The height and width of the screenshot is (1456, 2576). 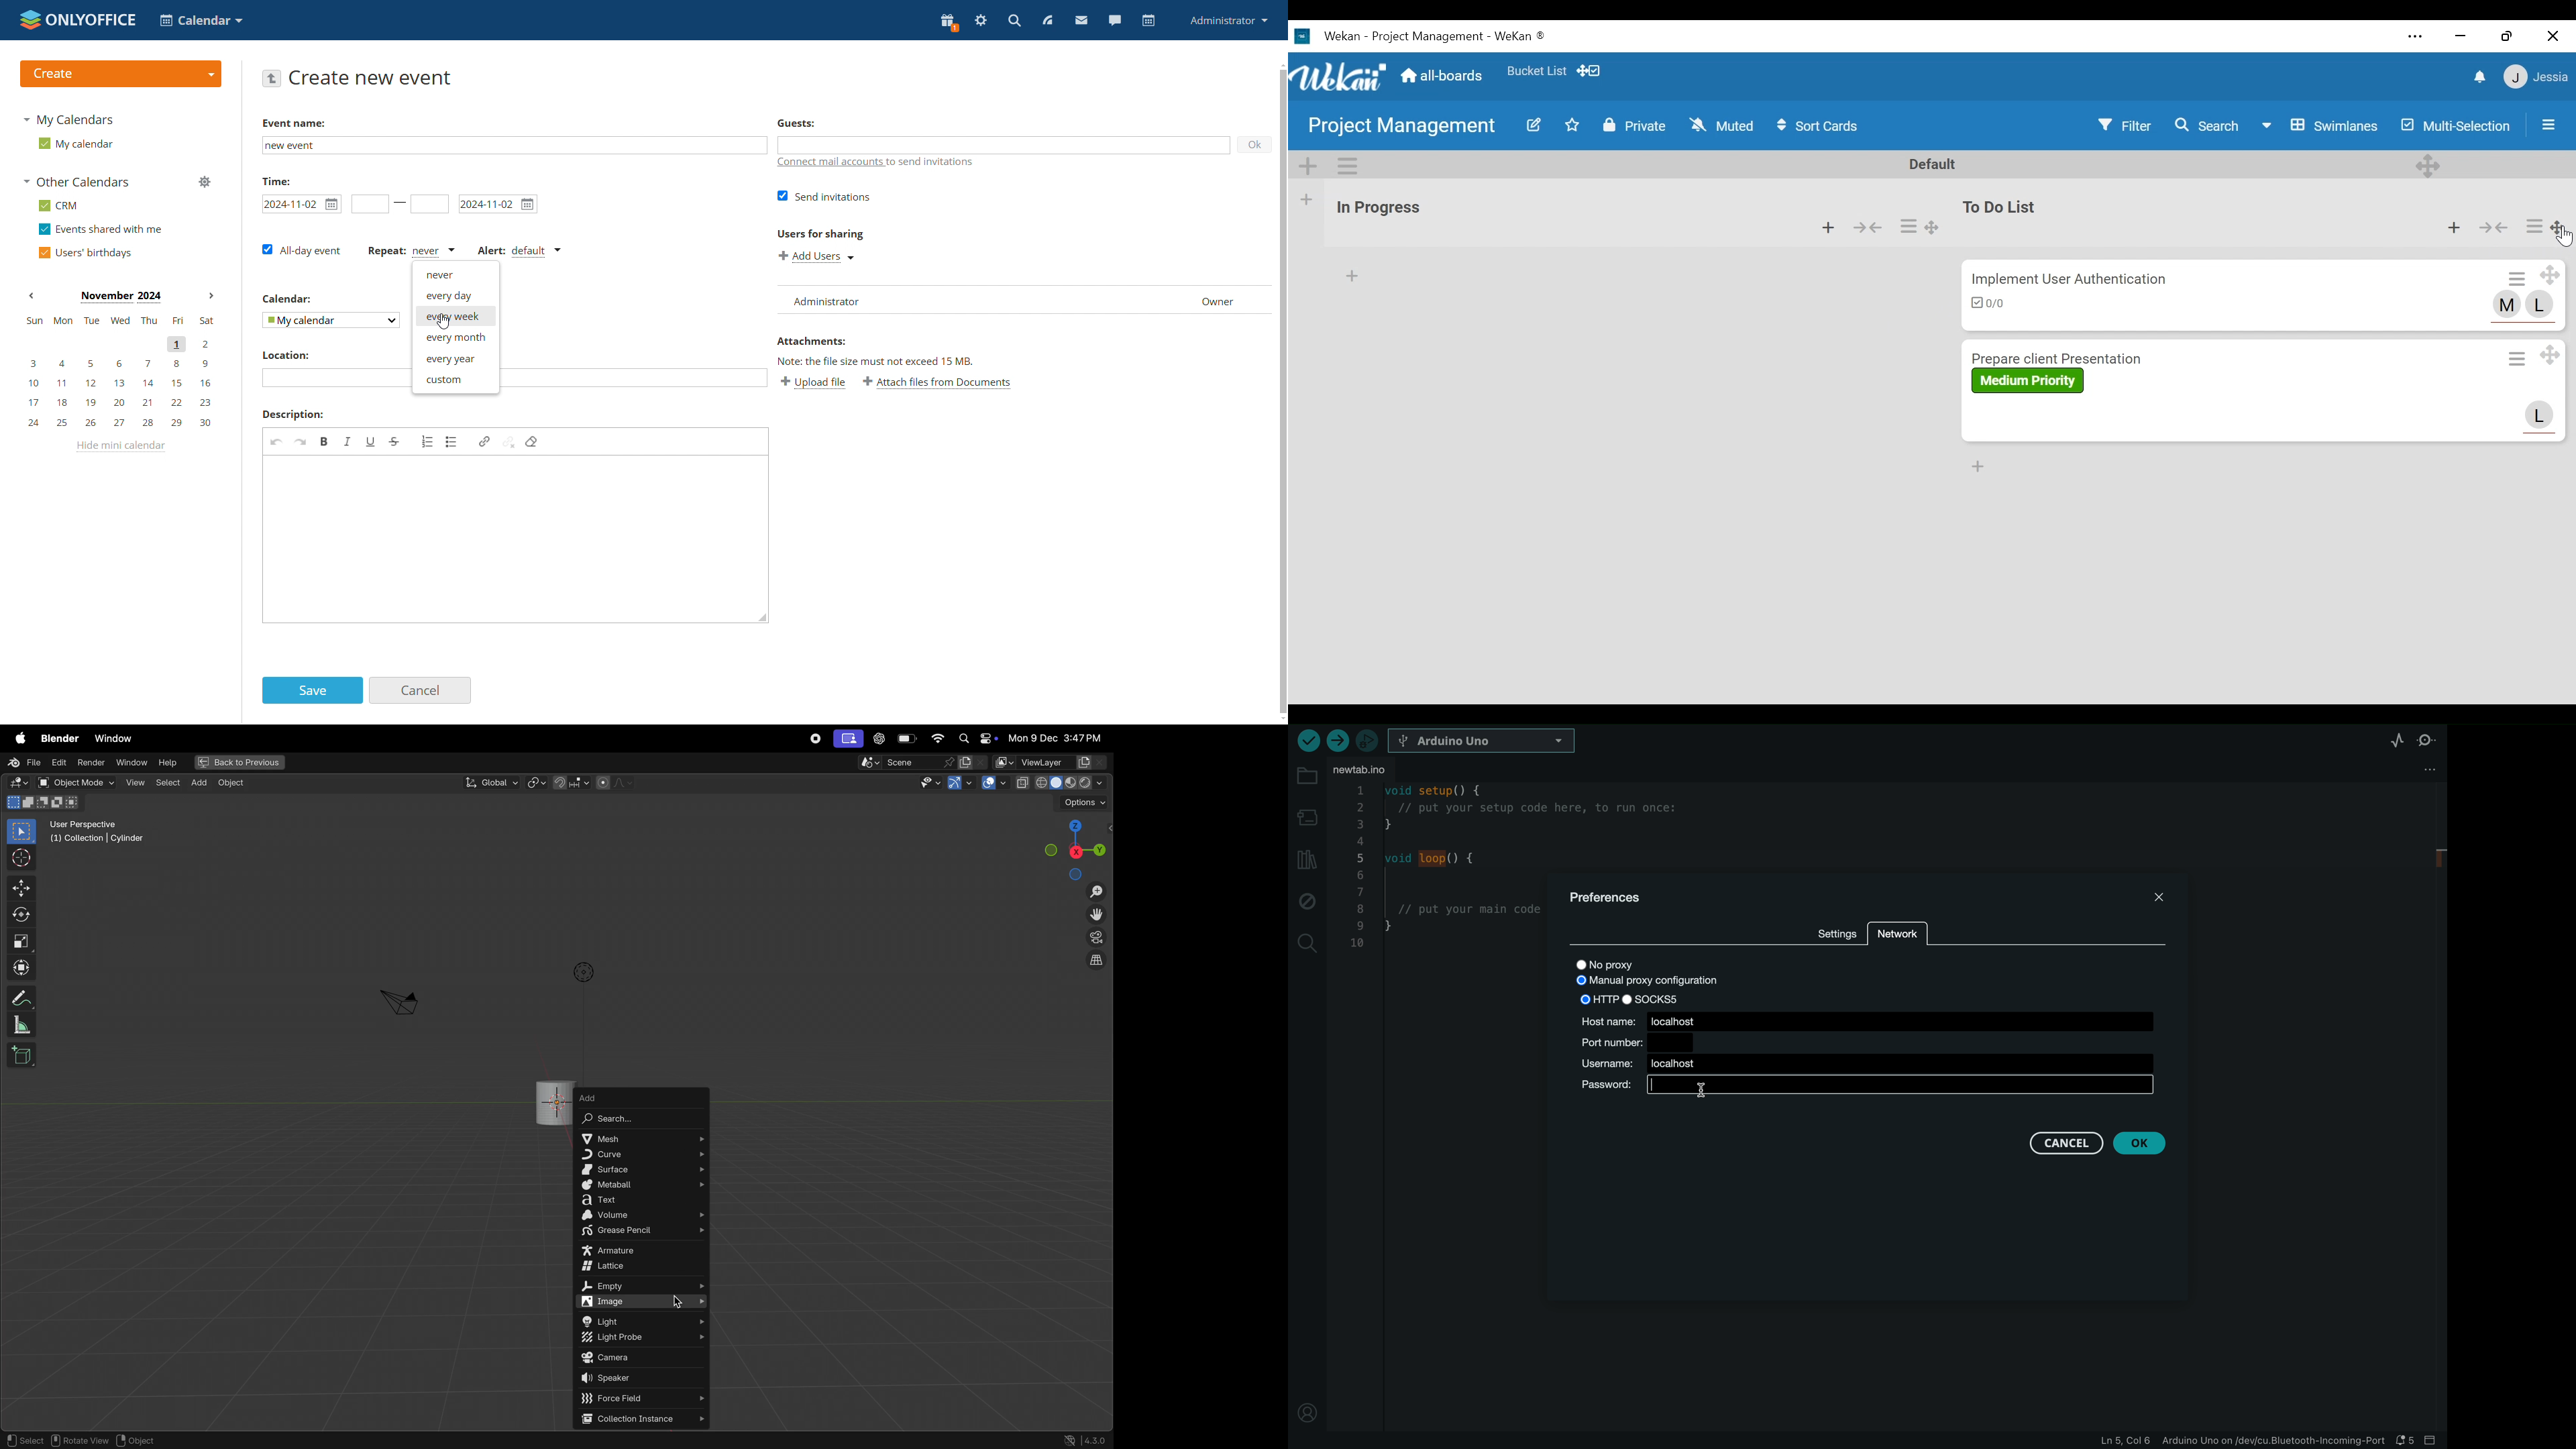 I want to click on go back, so click(x=272, y=78).